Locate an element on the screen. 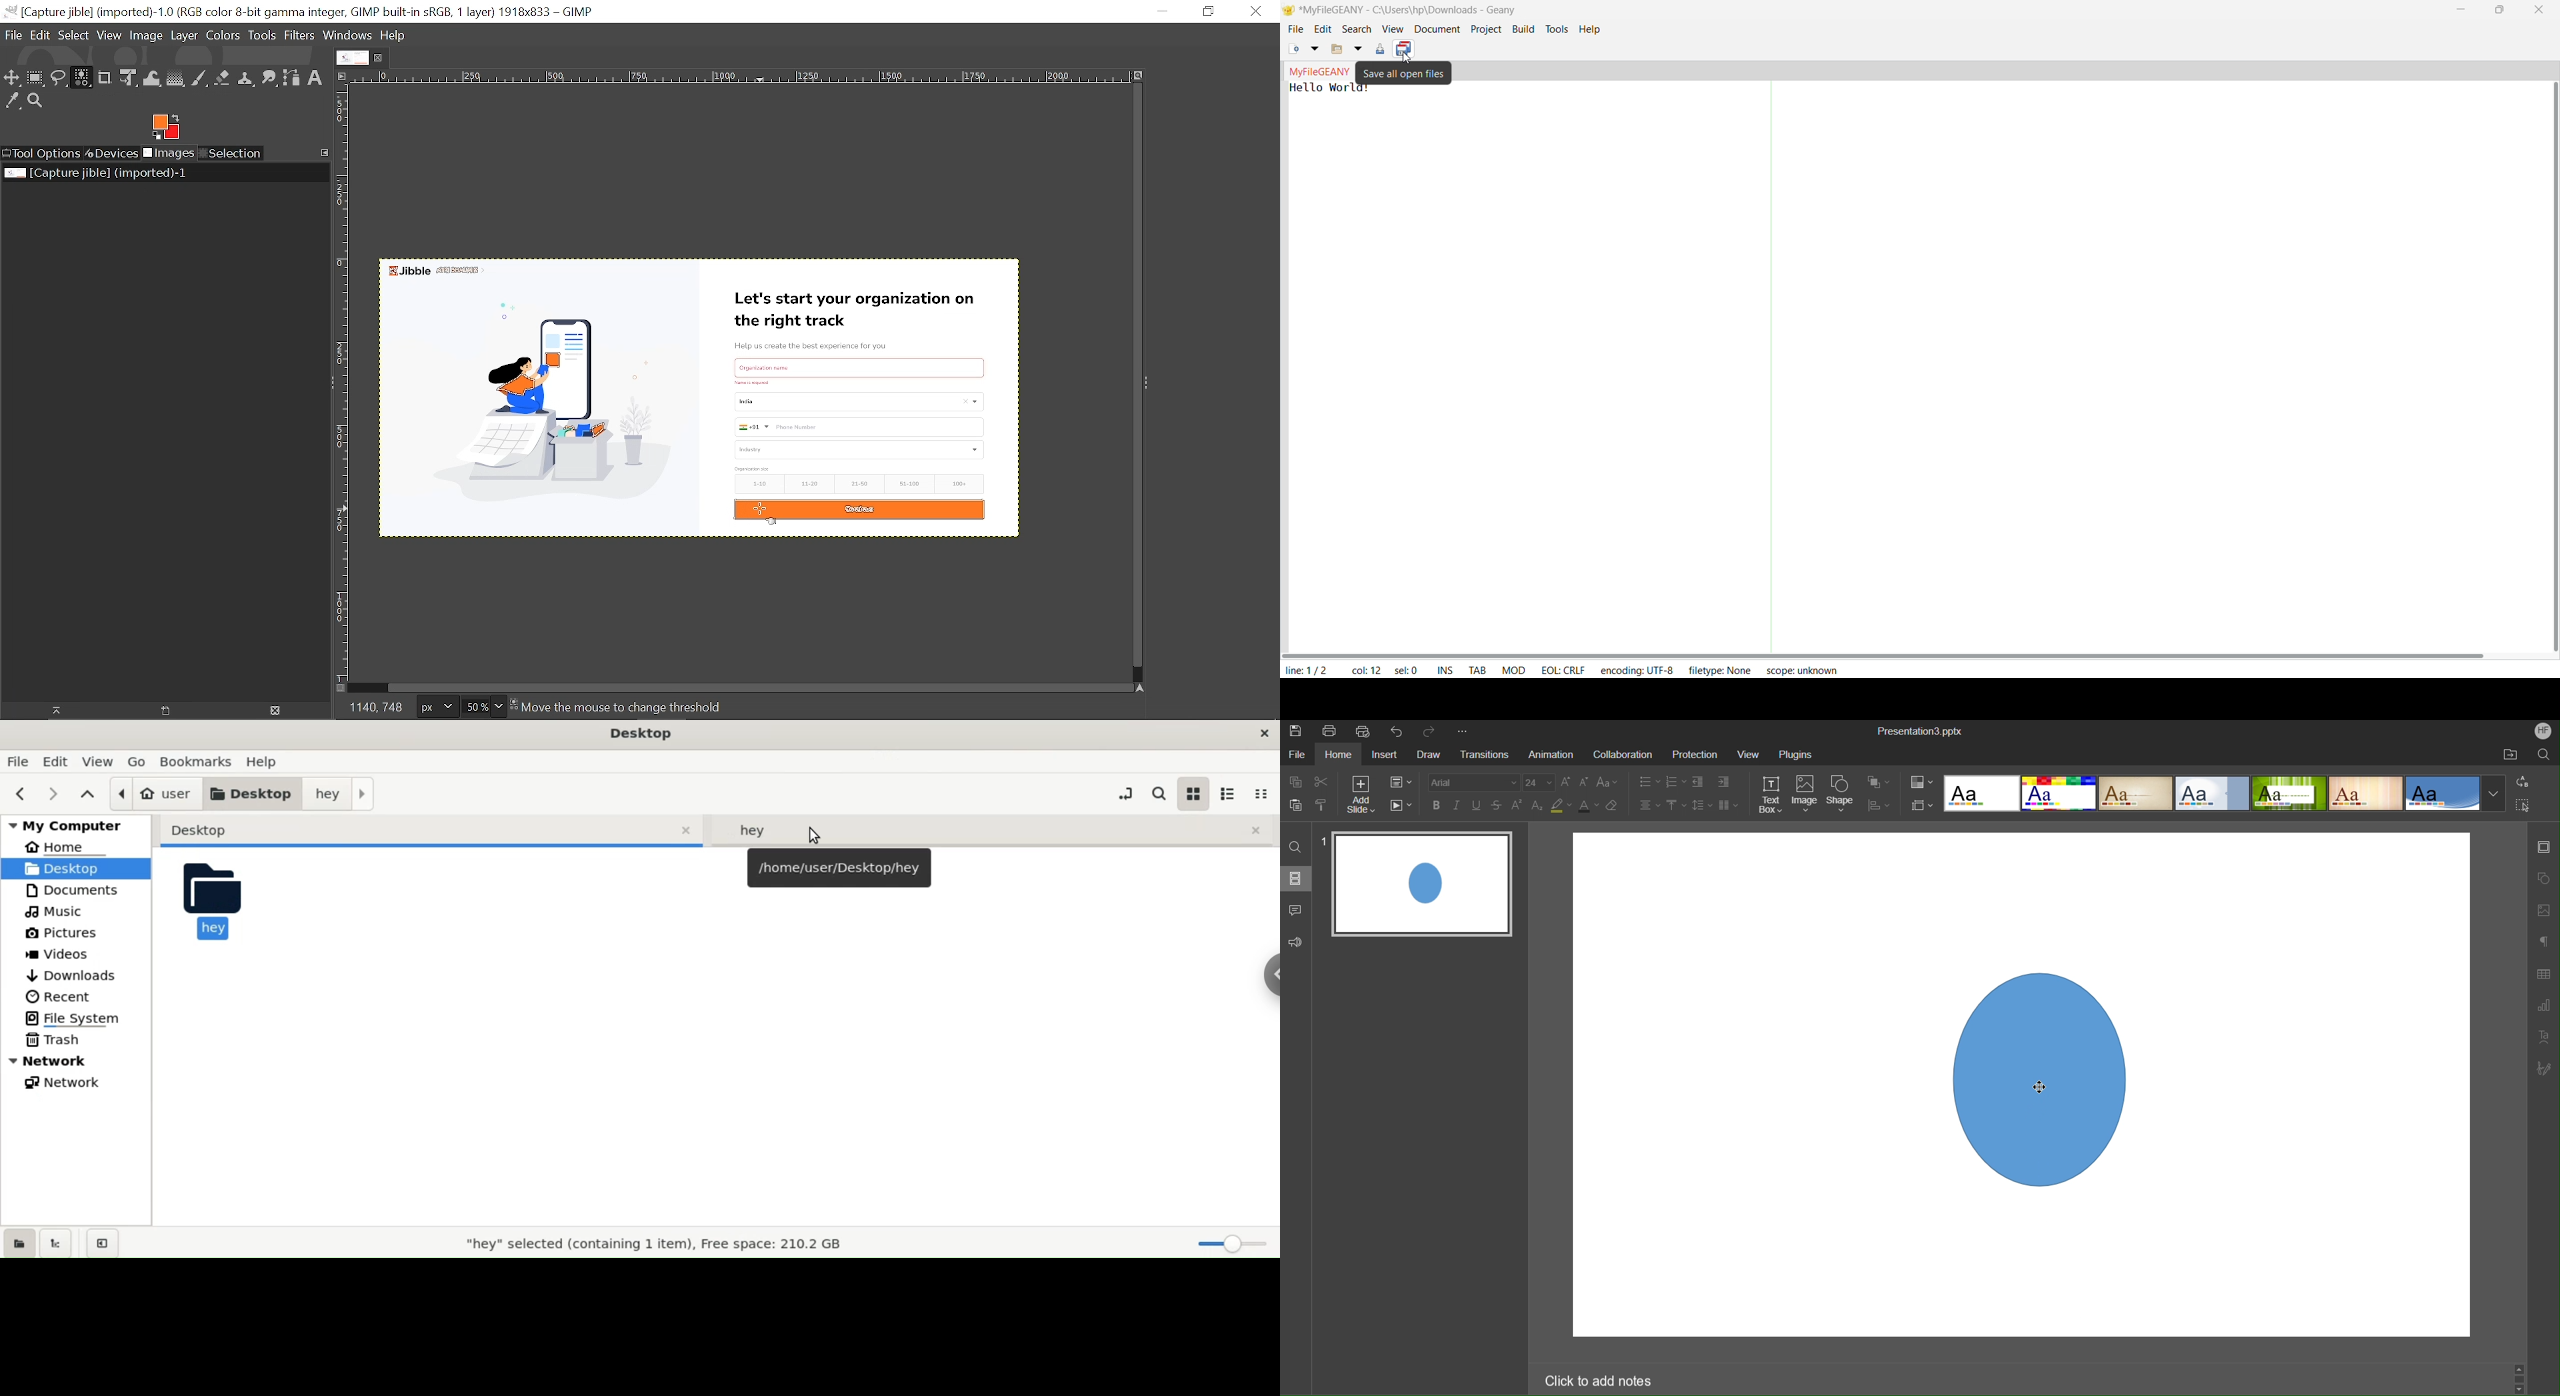 Image resolution: width=2576 pixels, height=1400 pixels. Alignment is located at coordinates (1646, 807).